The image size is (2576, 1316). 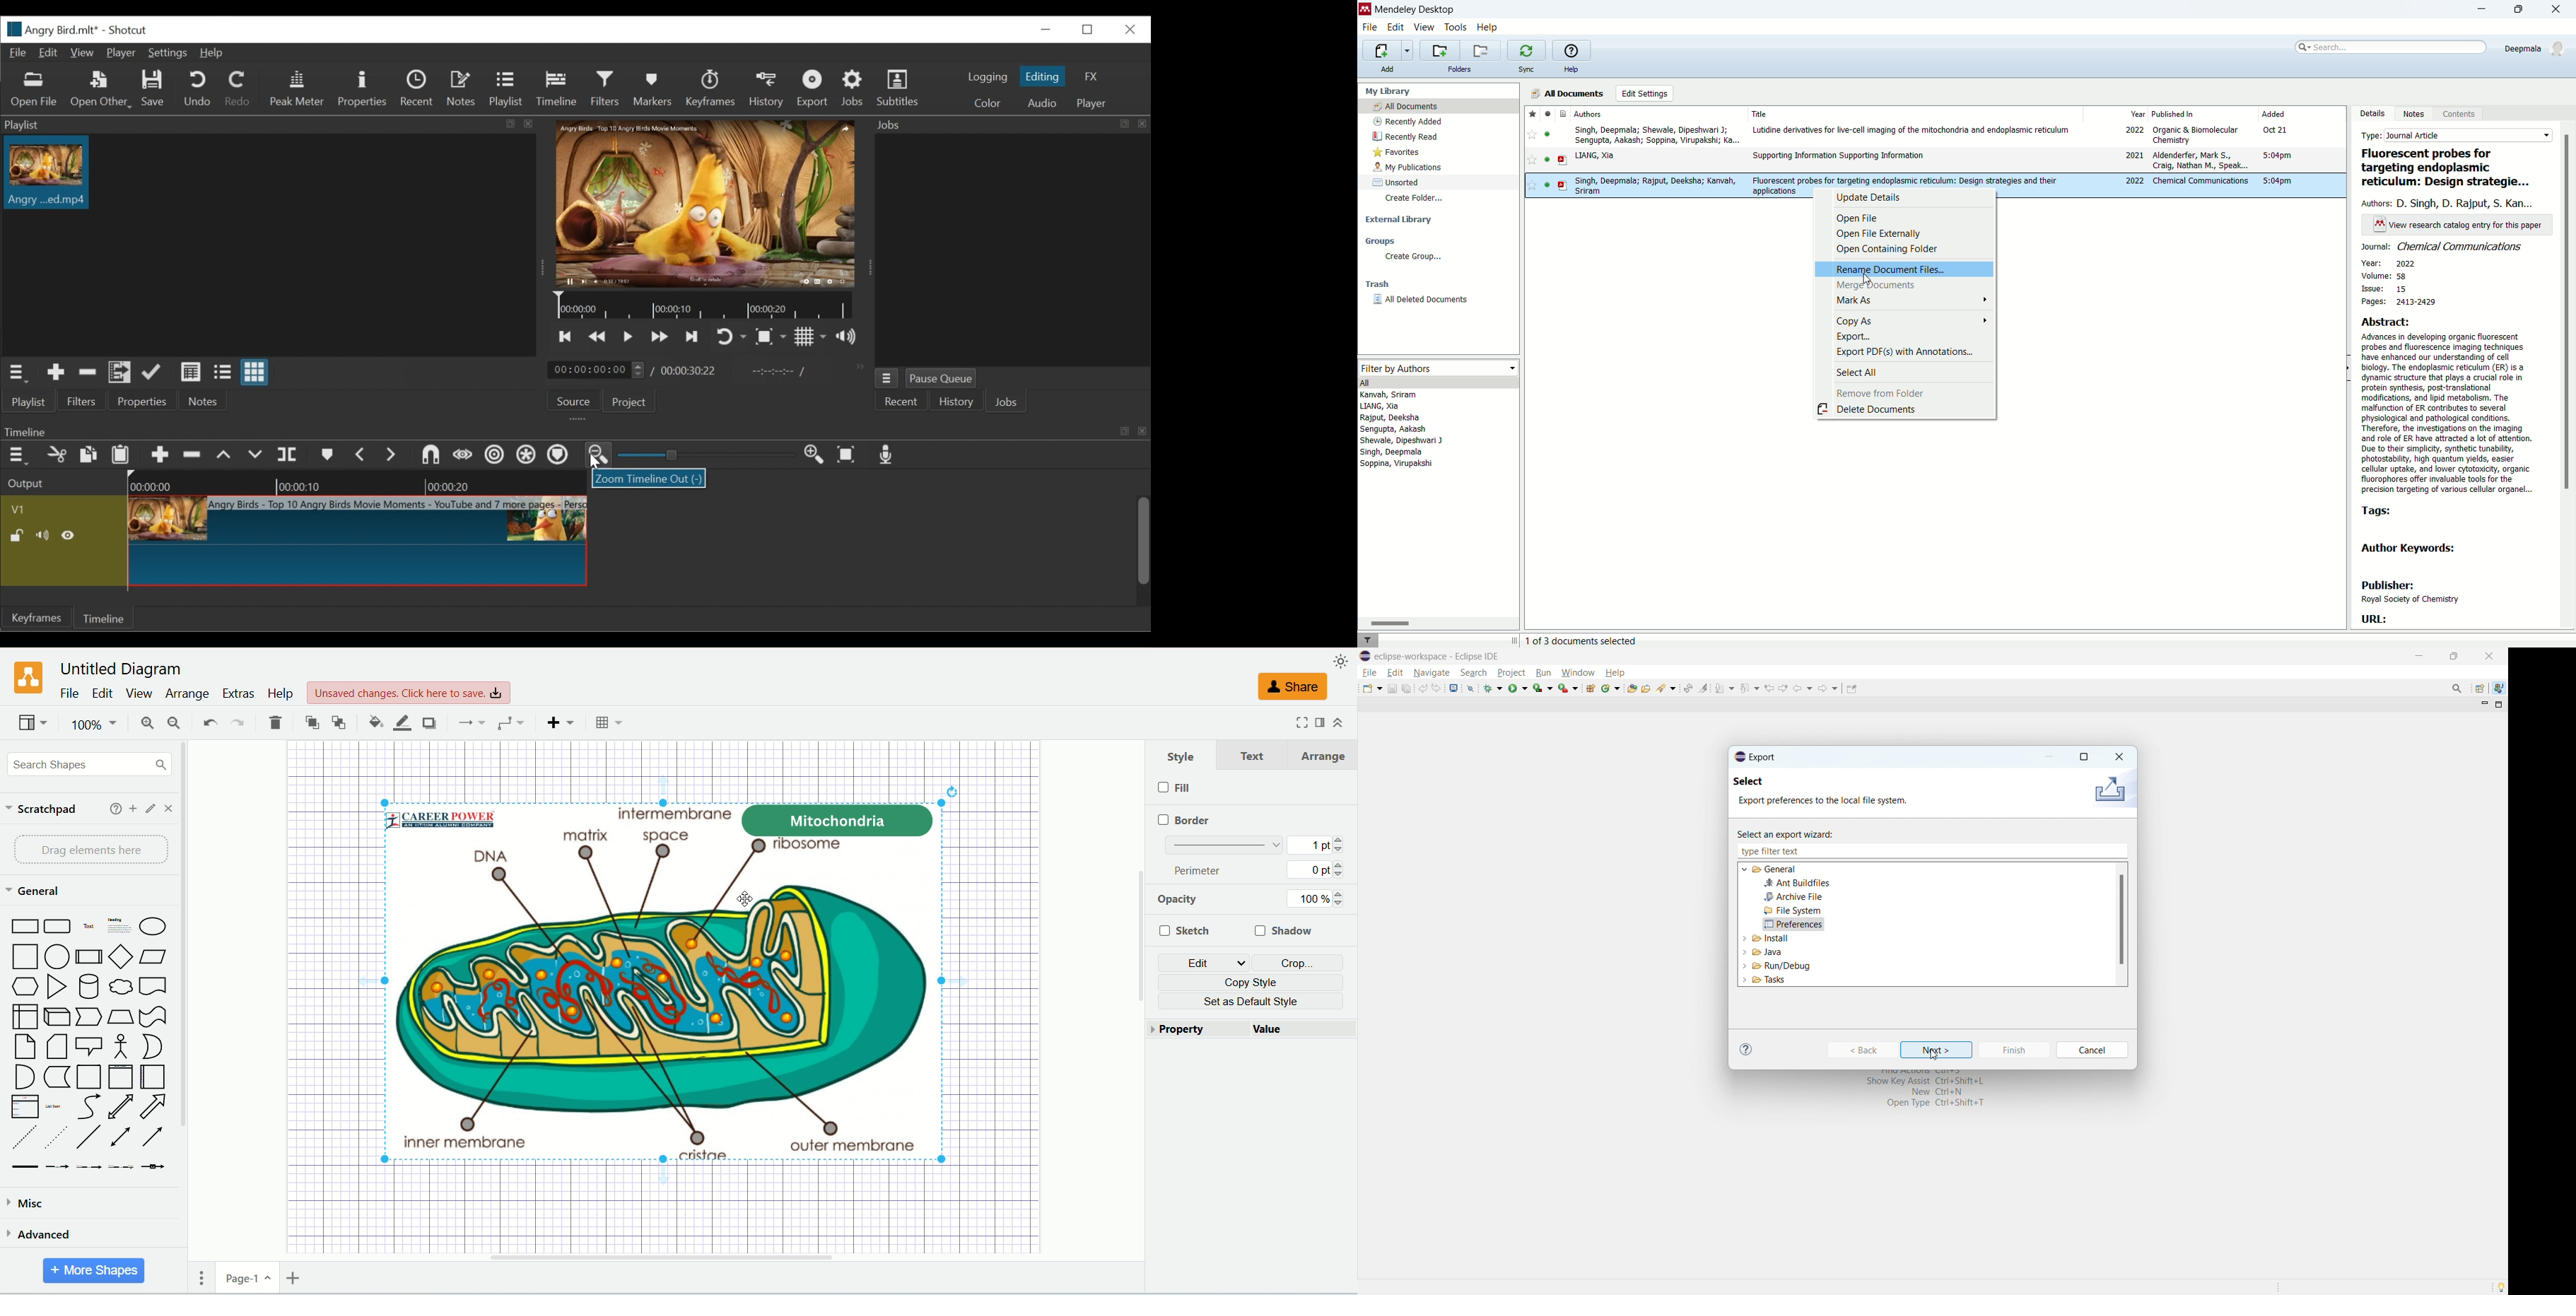 I want to click on search shapes, so click(x=90, y=766).